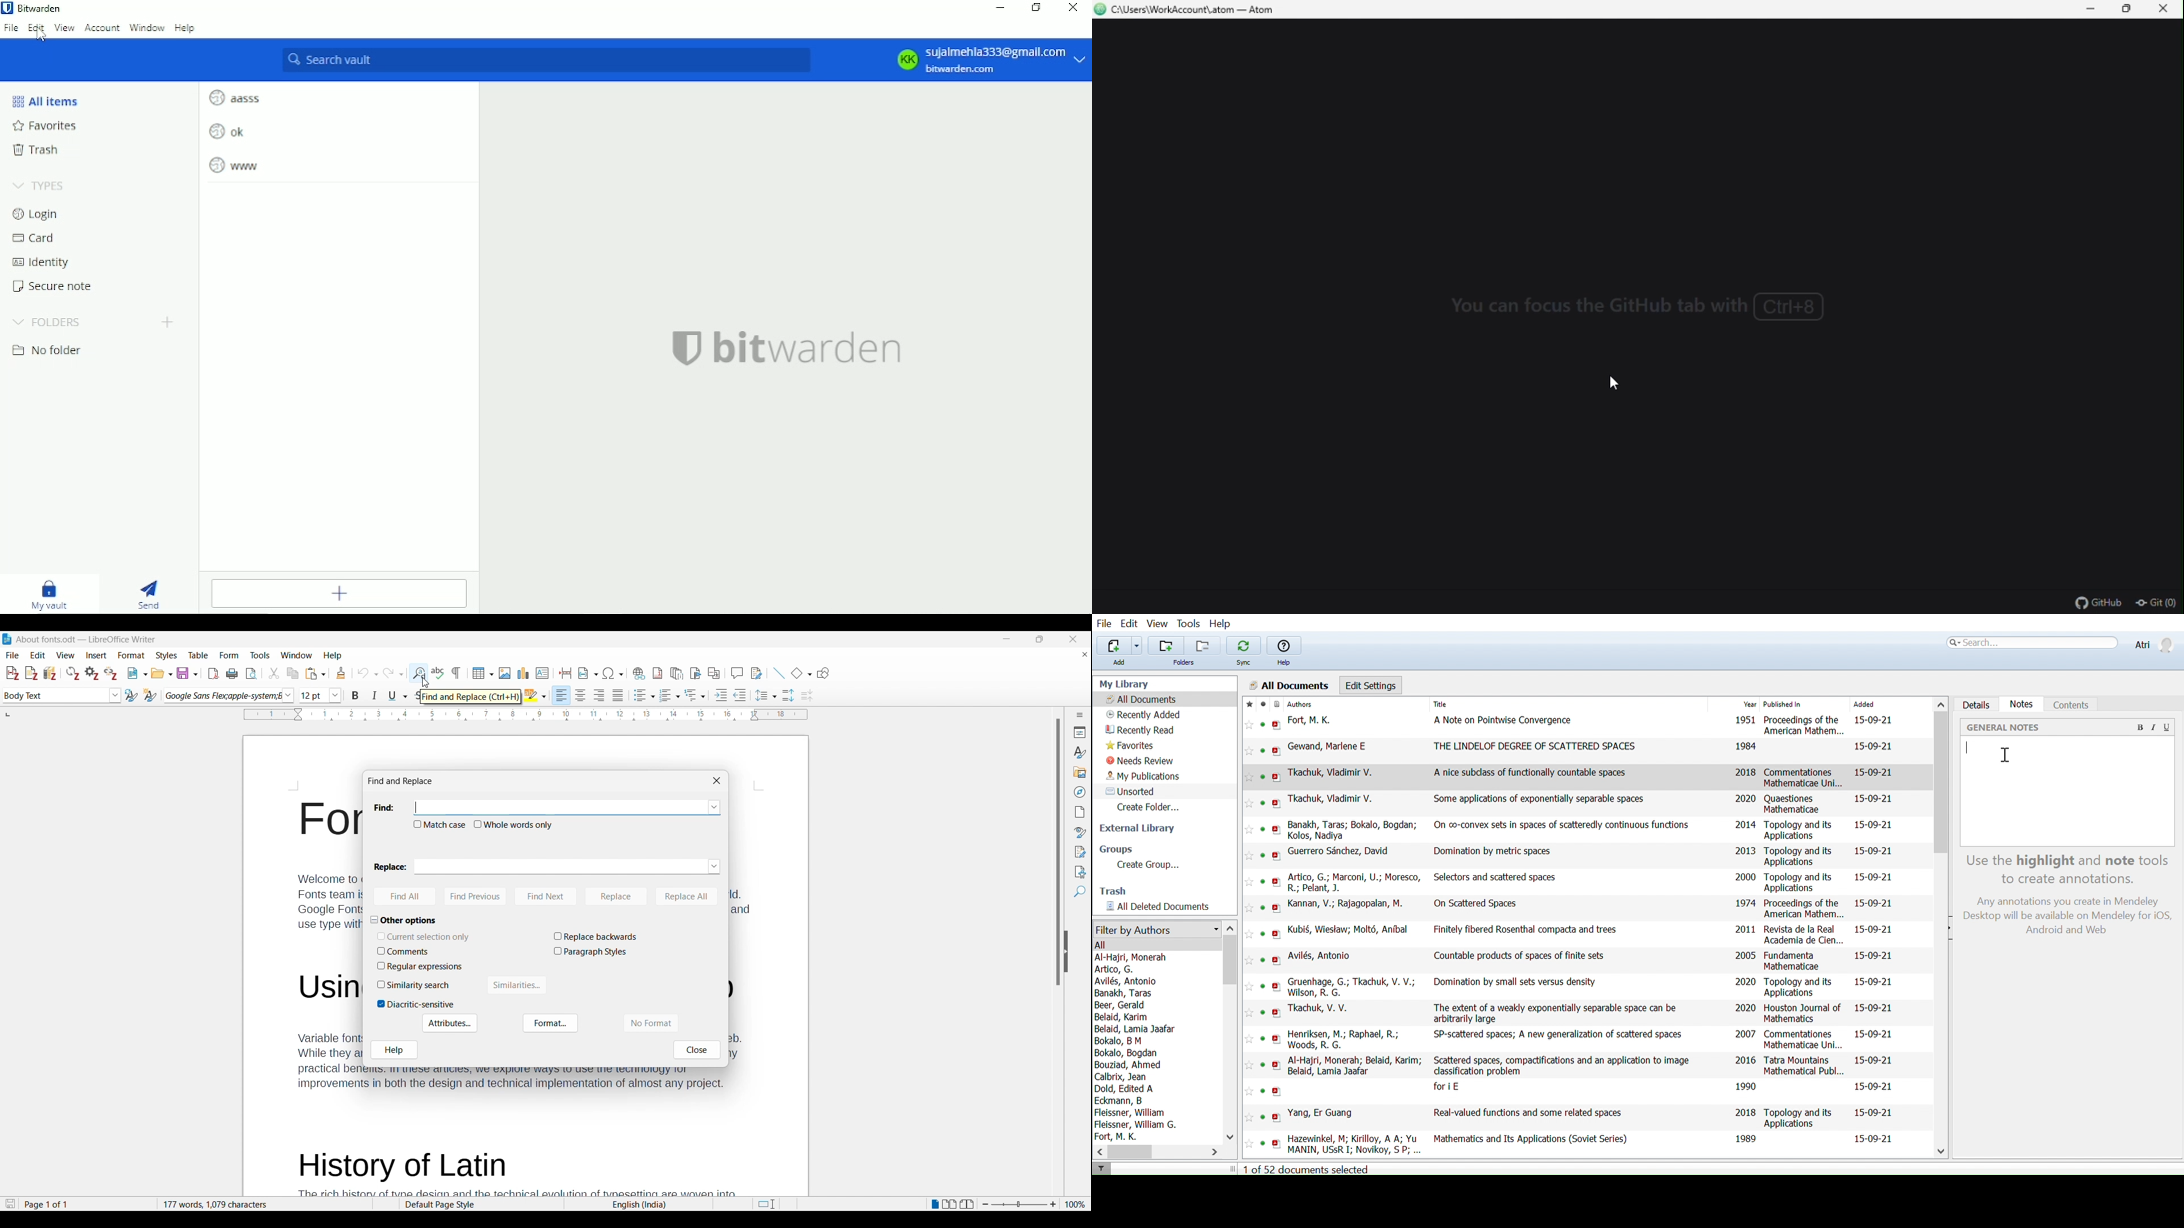 Image resolution: width=2184 pixels, height=1232 pixels. I want to click on Attributes, so click(450, 1023).